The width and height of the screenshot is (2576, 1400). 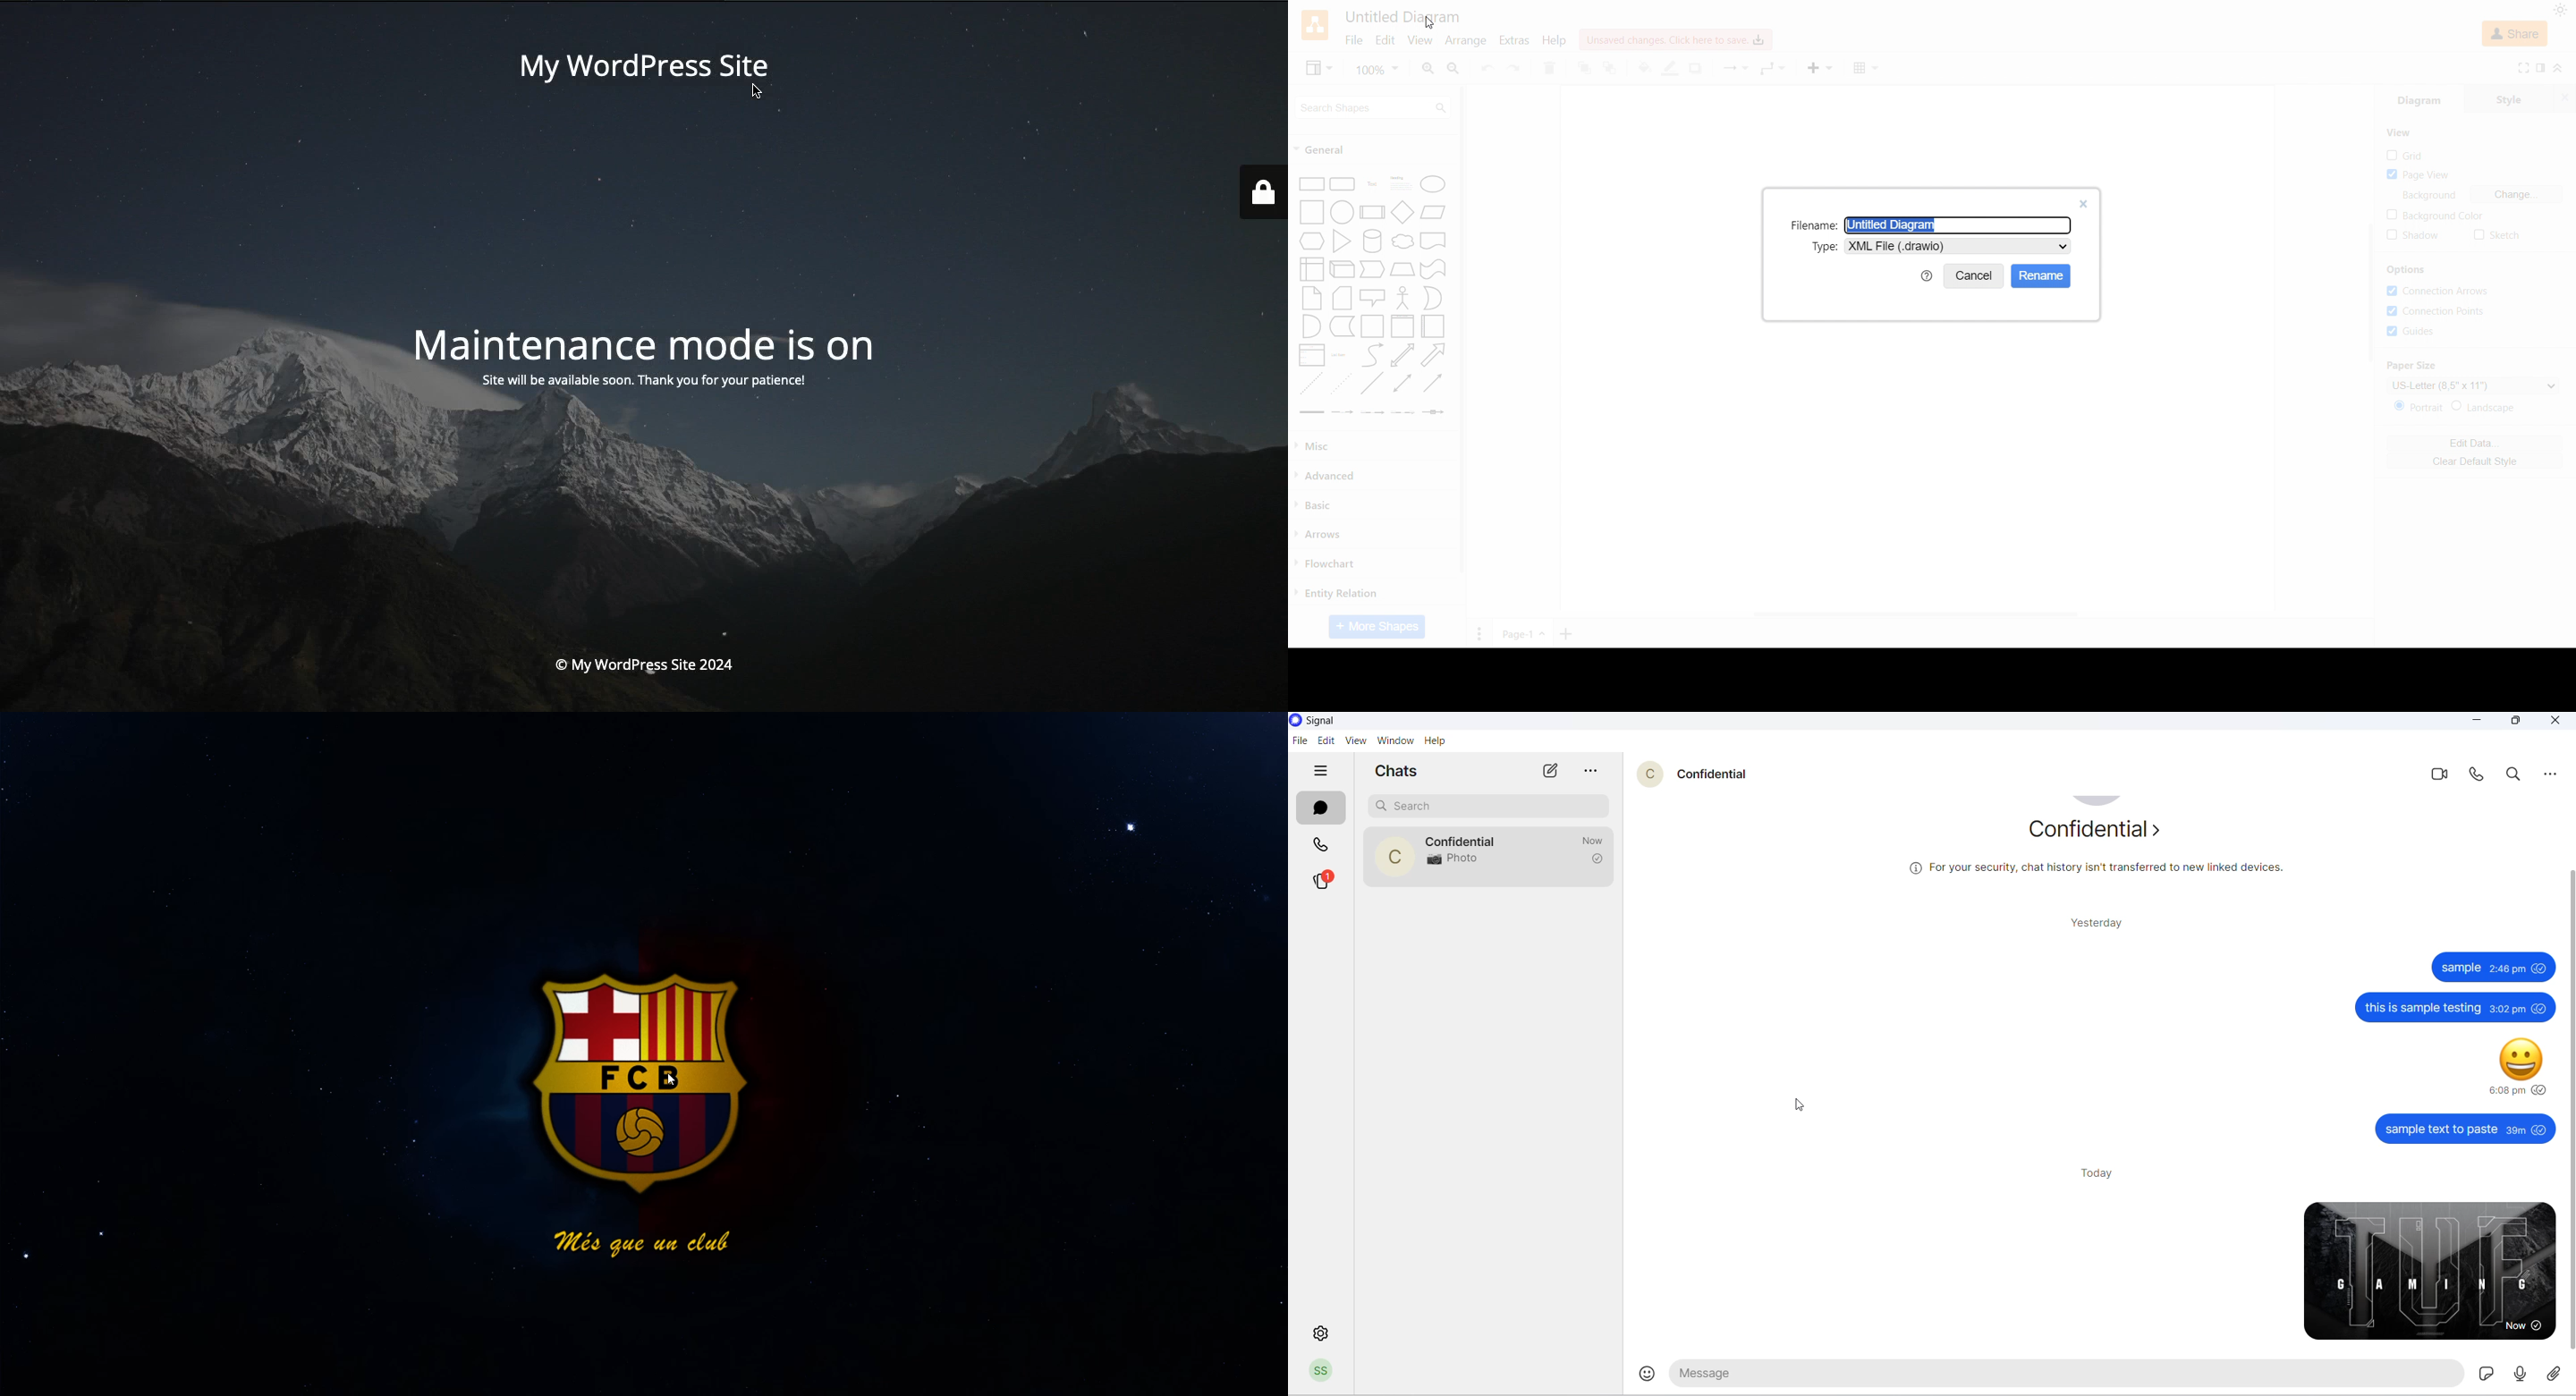 What do you see at coordinates (2517, 195) in the screenshot?
I see `Change background ` at bounding box center [2517, 195].